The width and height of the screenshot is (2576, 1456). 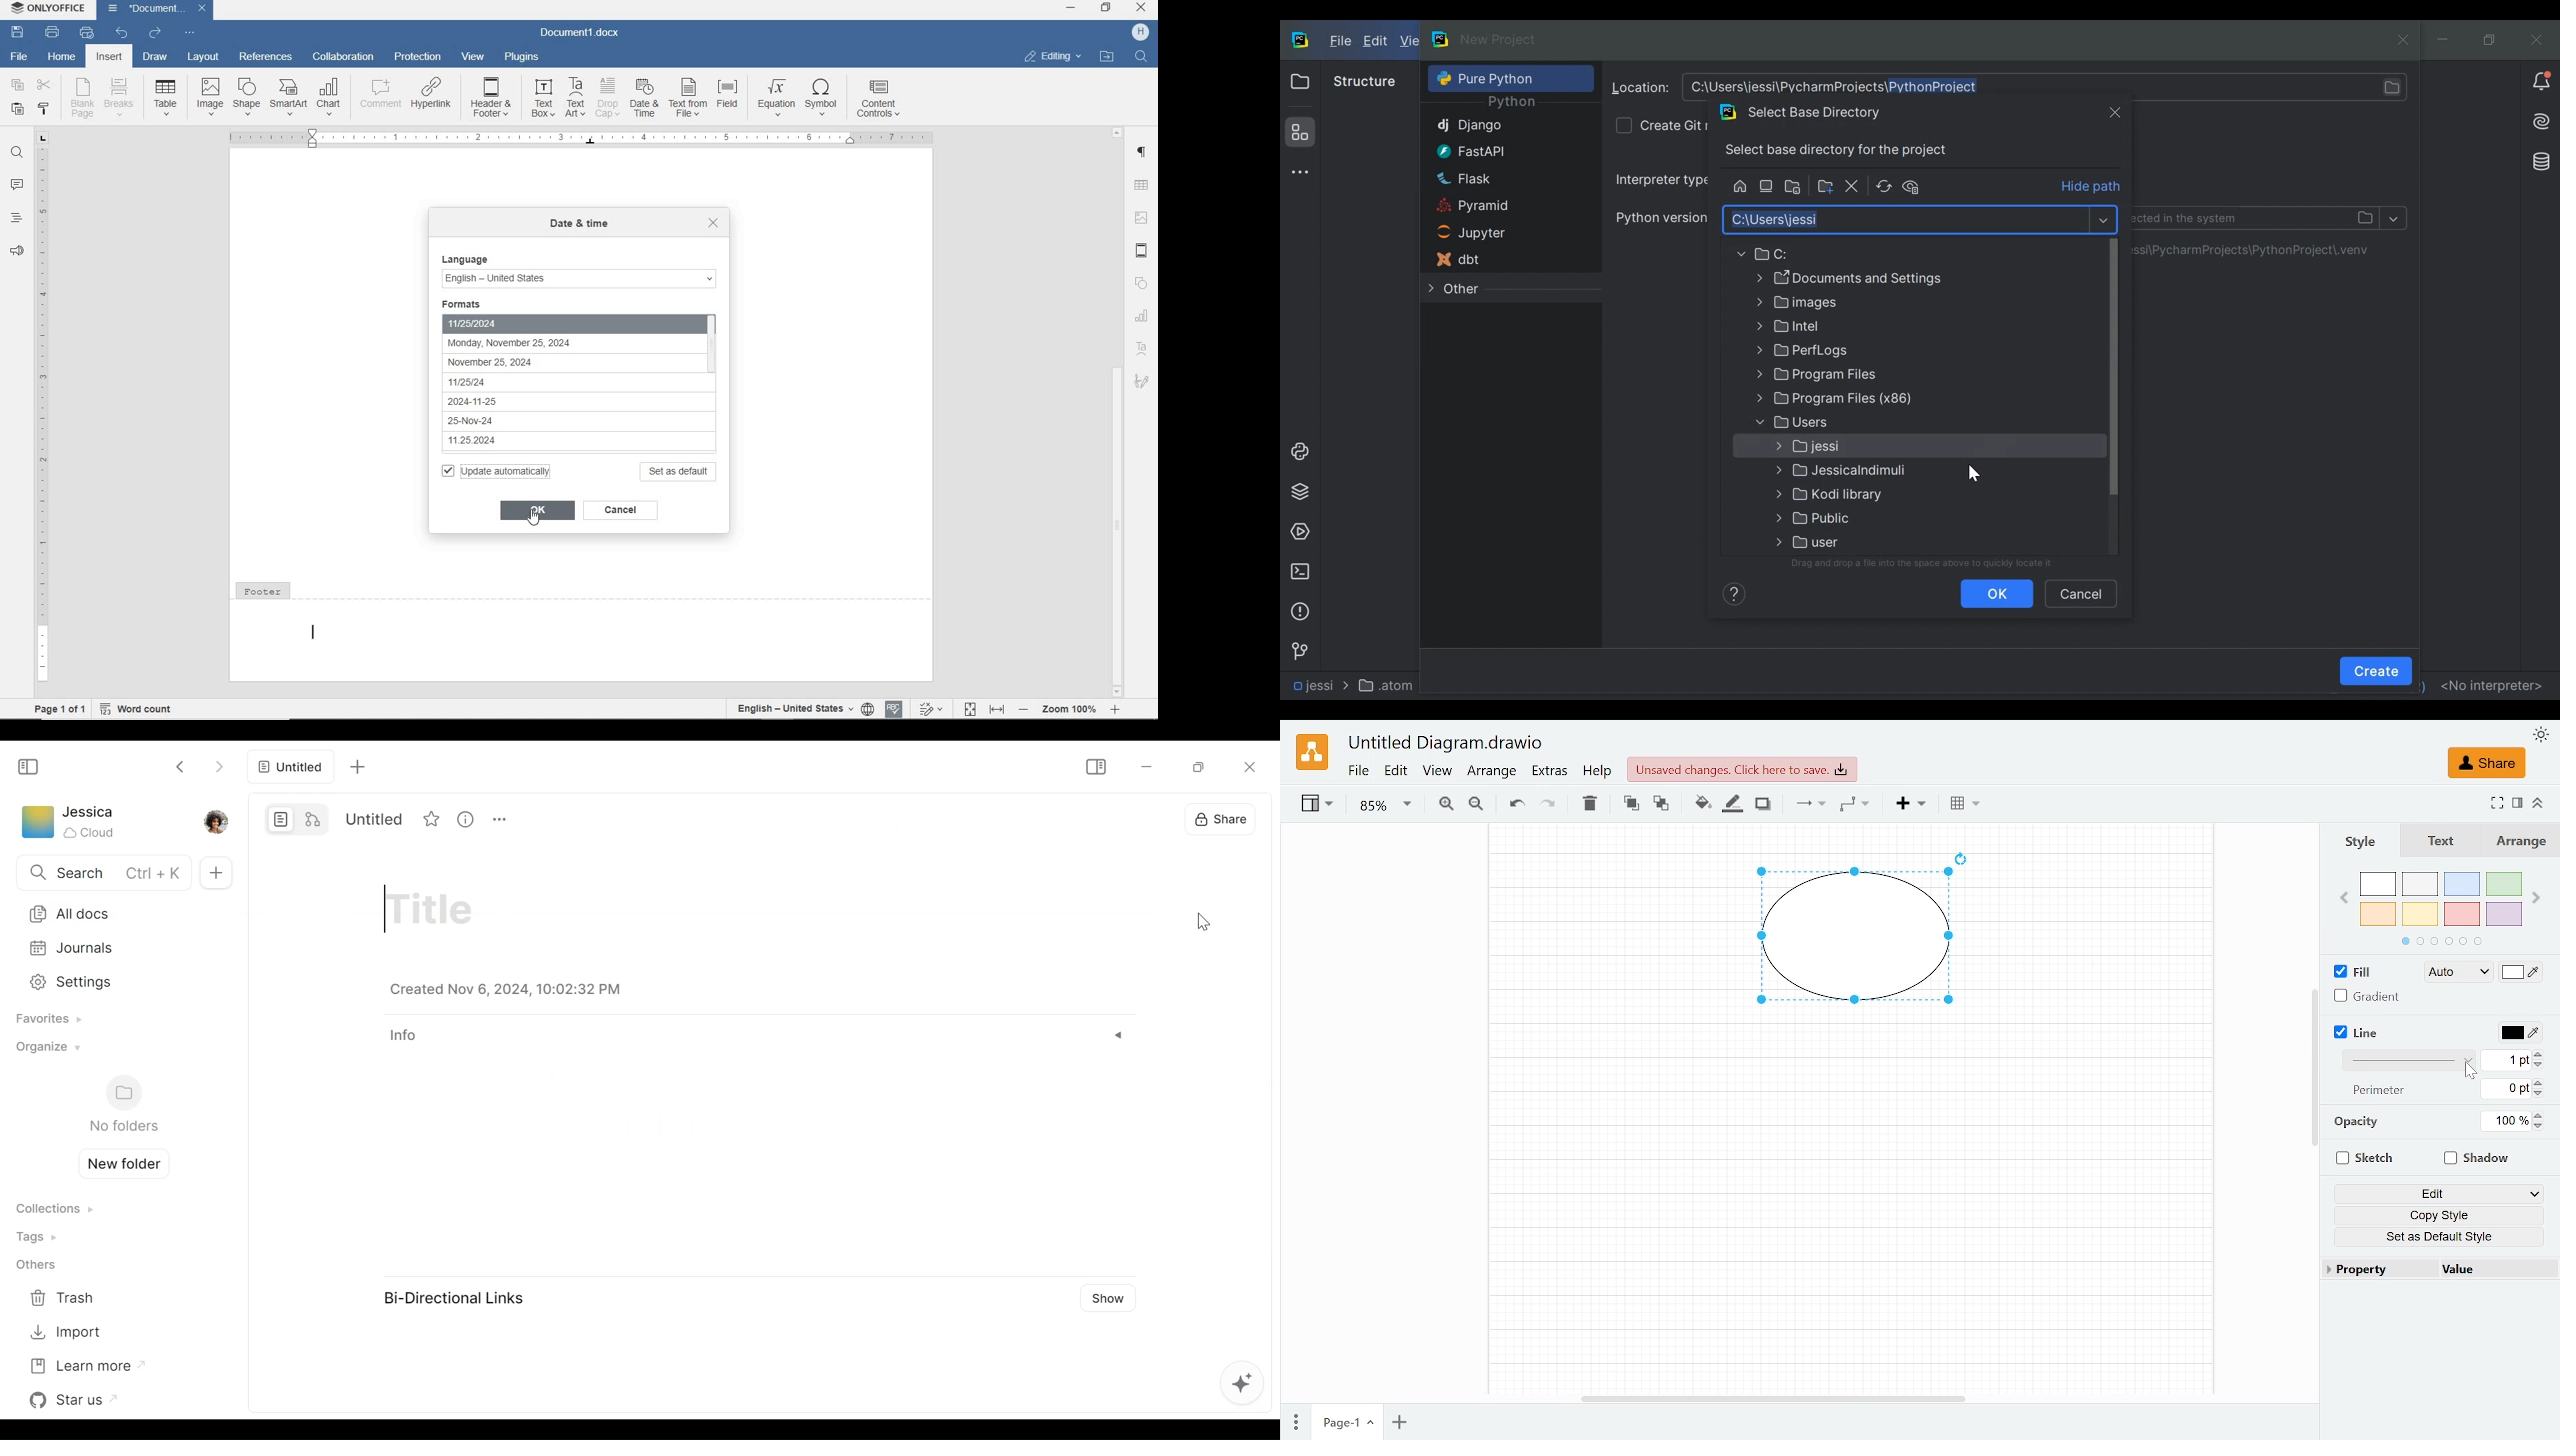 What do you see at coordinates (1201, 765) in the screenshot?
I see `Restore` at bounding box center [1201, 765].